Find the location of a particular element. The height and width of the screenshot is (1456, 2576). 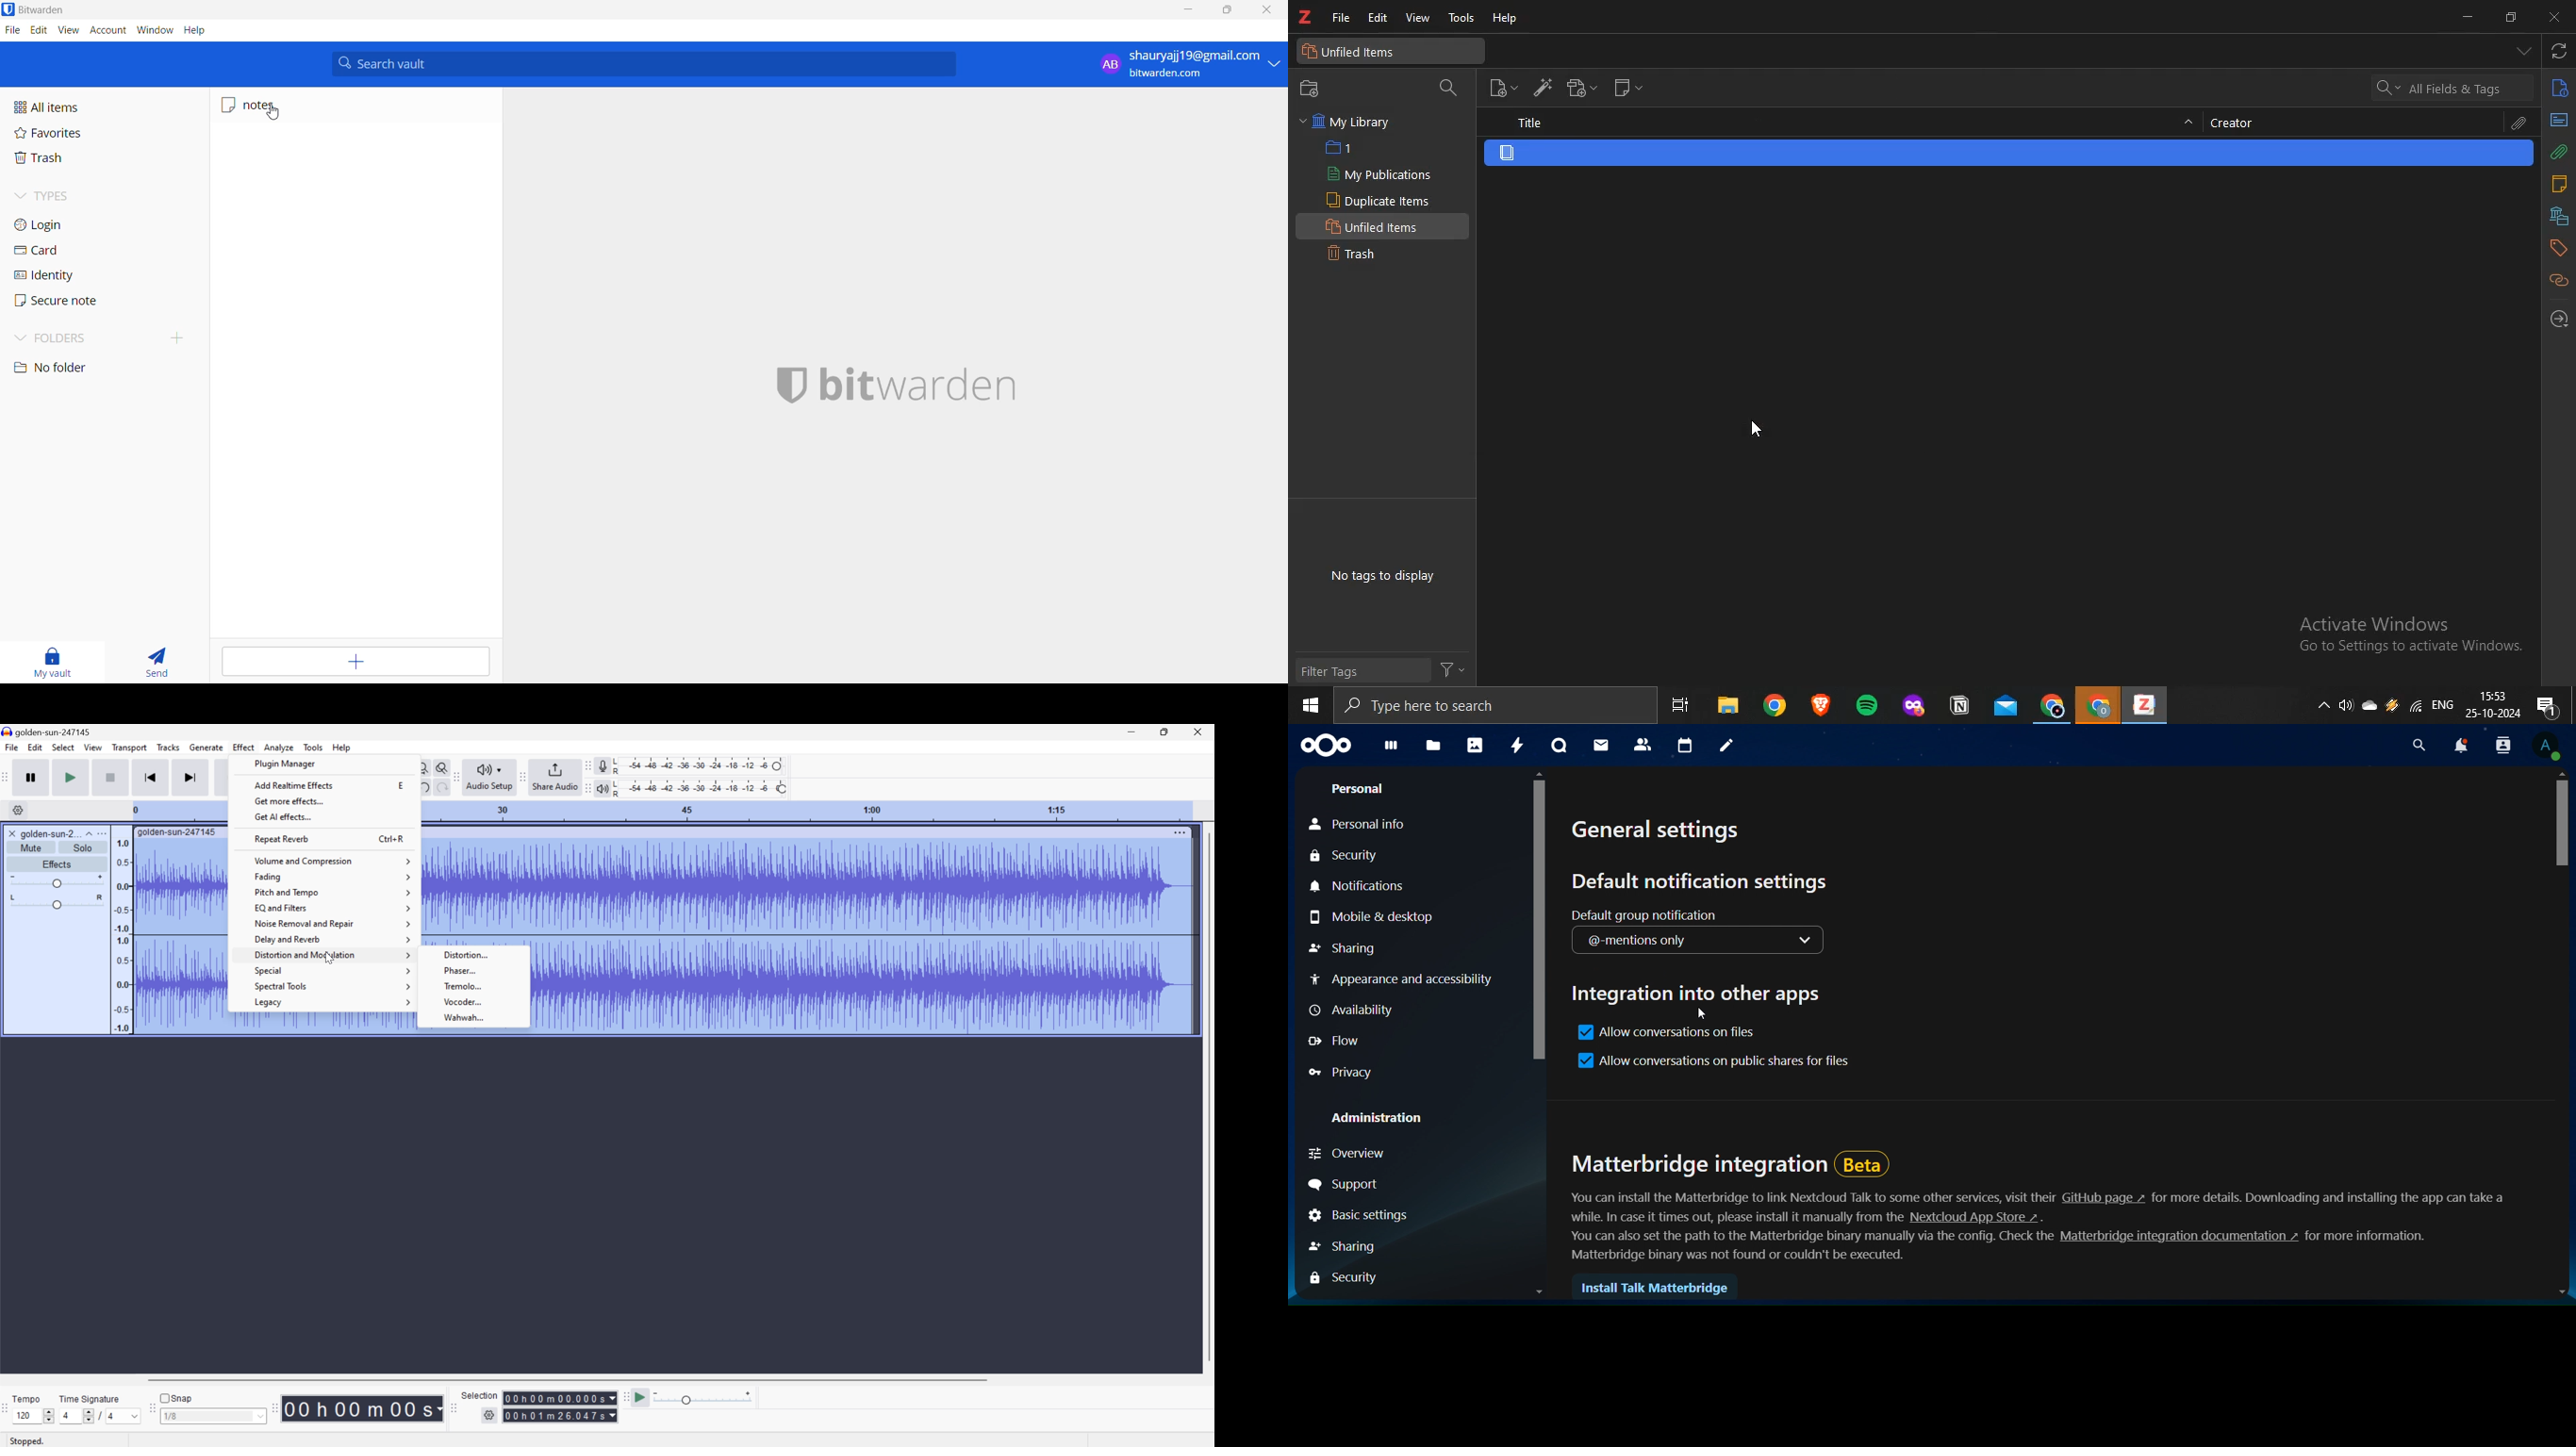

Settings is located at coordinates (20, 810).